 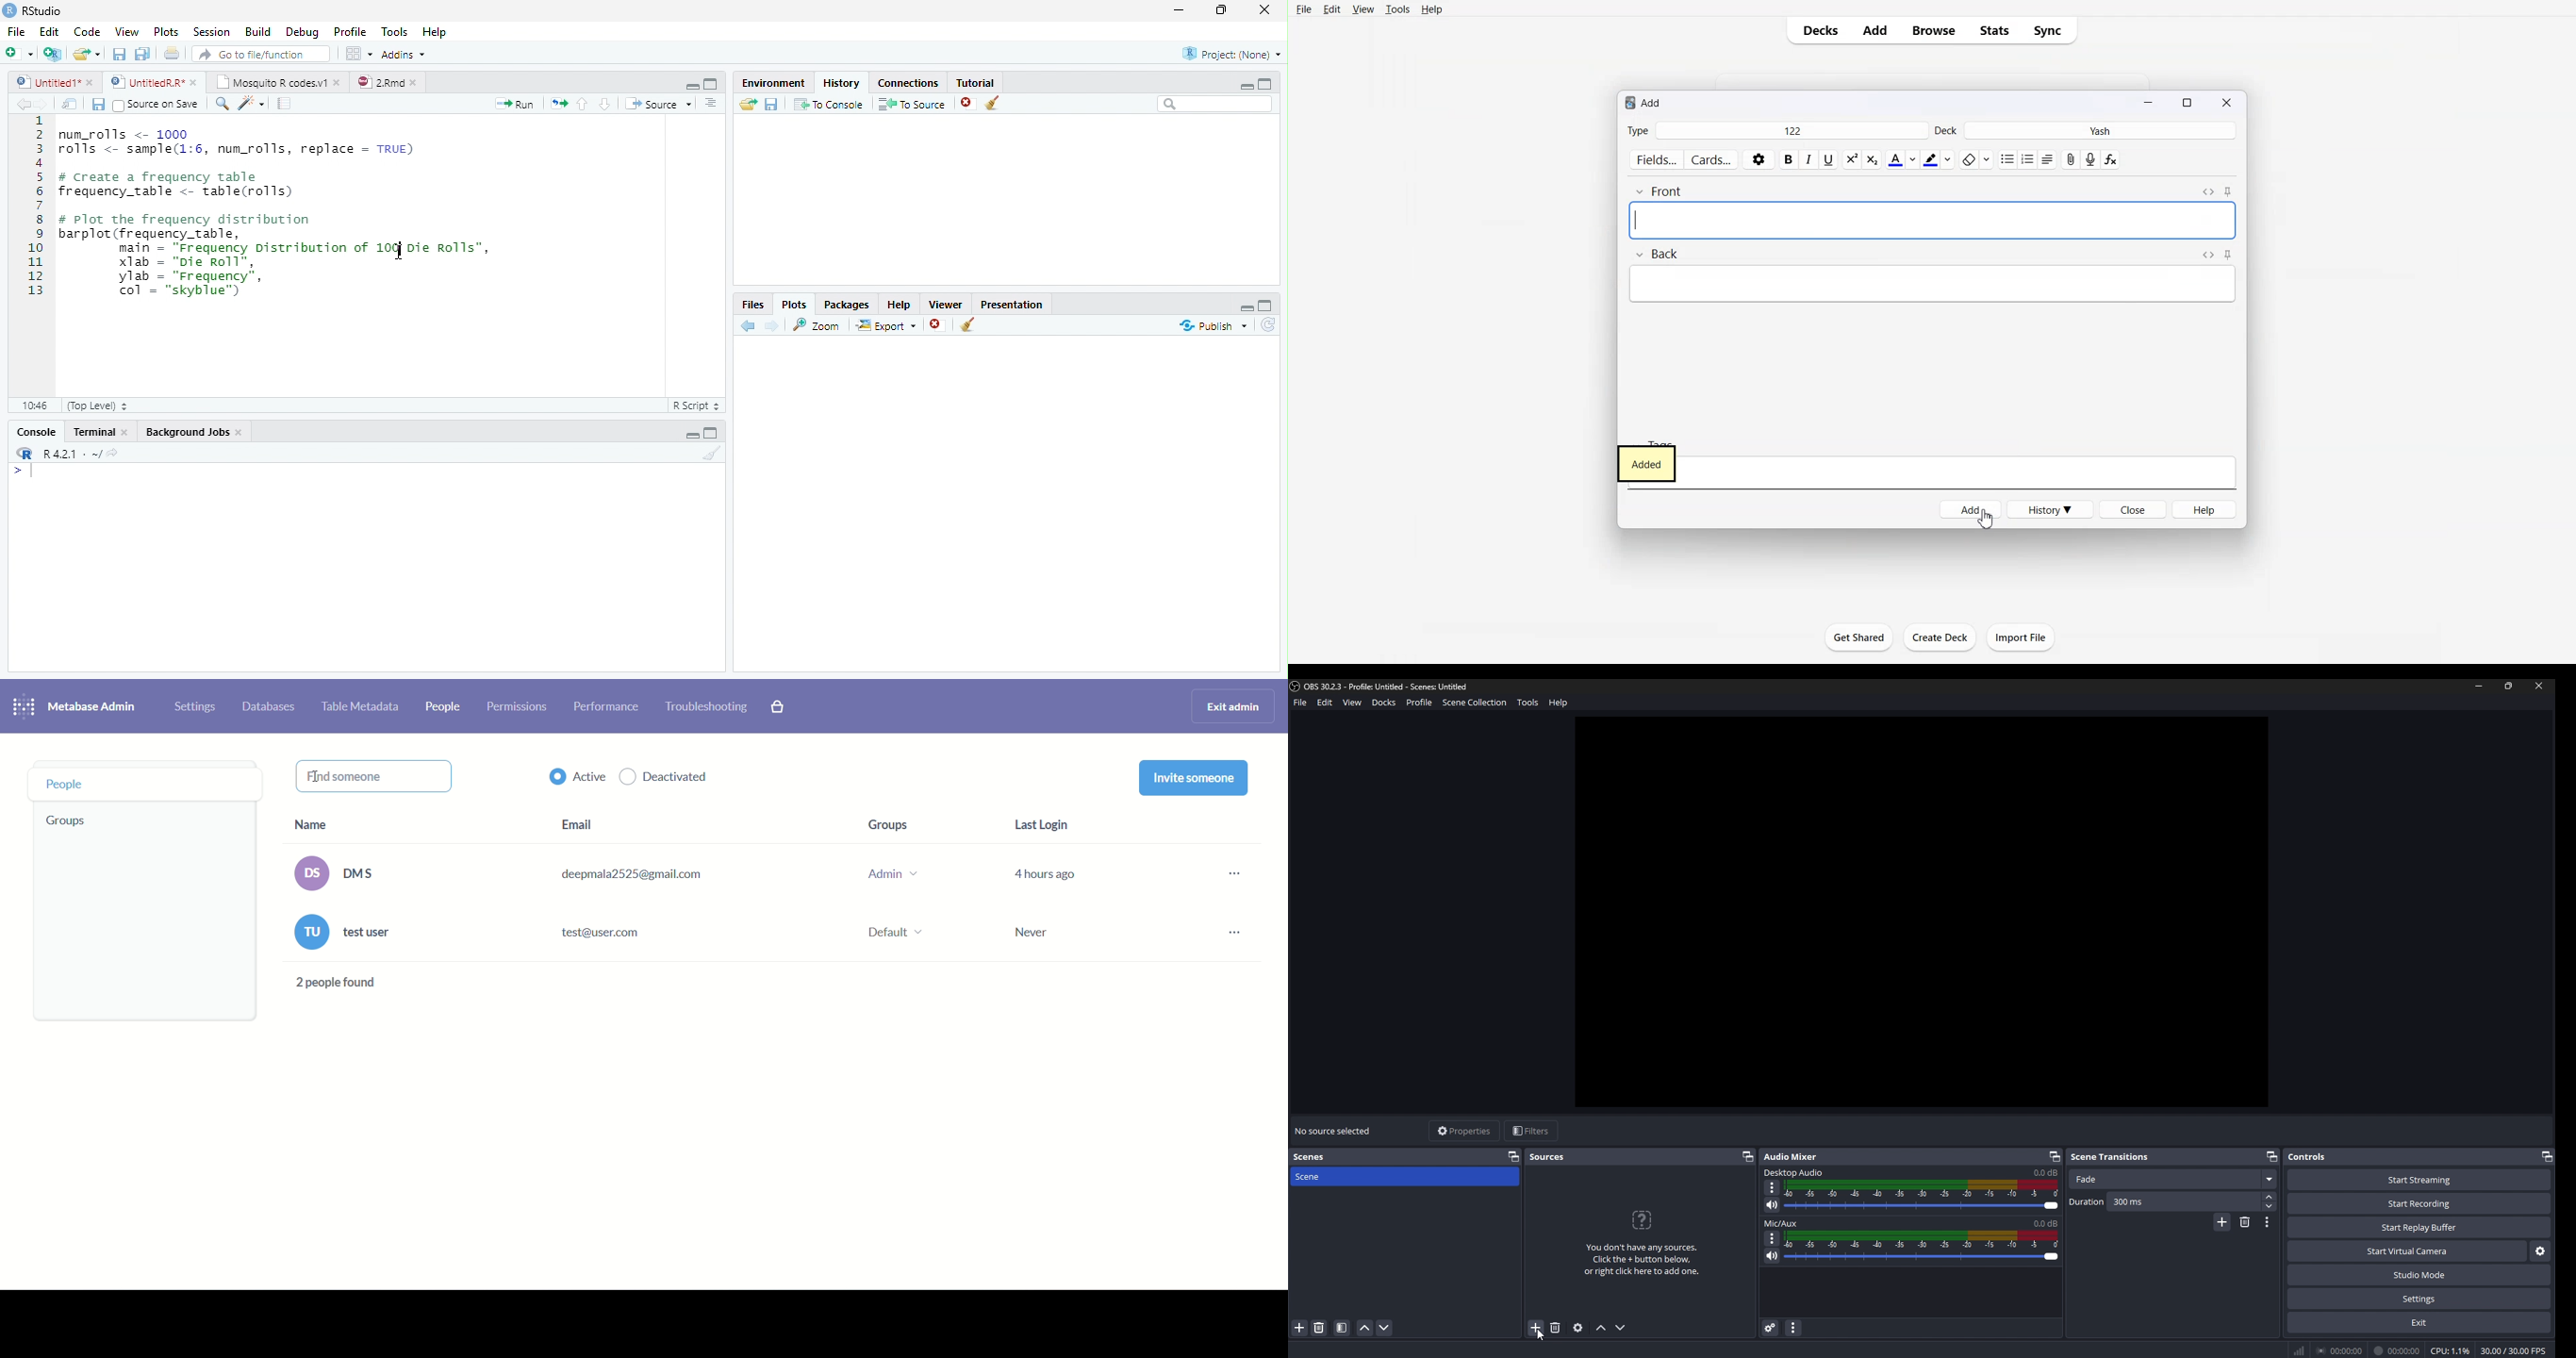 What do you see at coordinates (605, 104) in the screenshot?
I see `Go to next section of code` at bounding box center [605, 104].